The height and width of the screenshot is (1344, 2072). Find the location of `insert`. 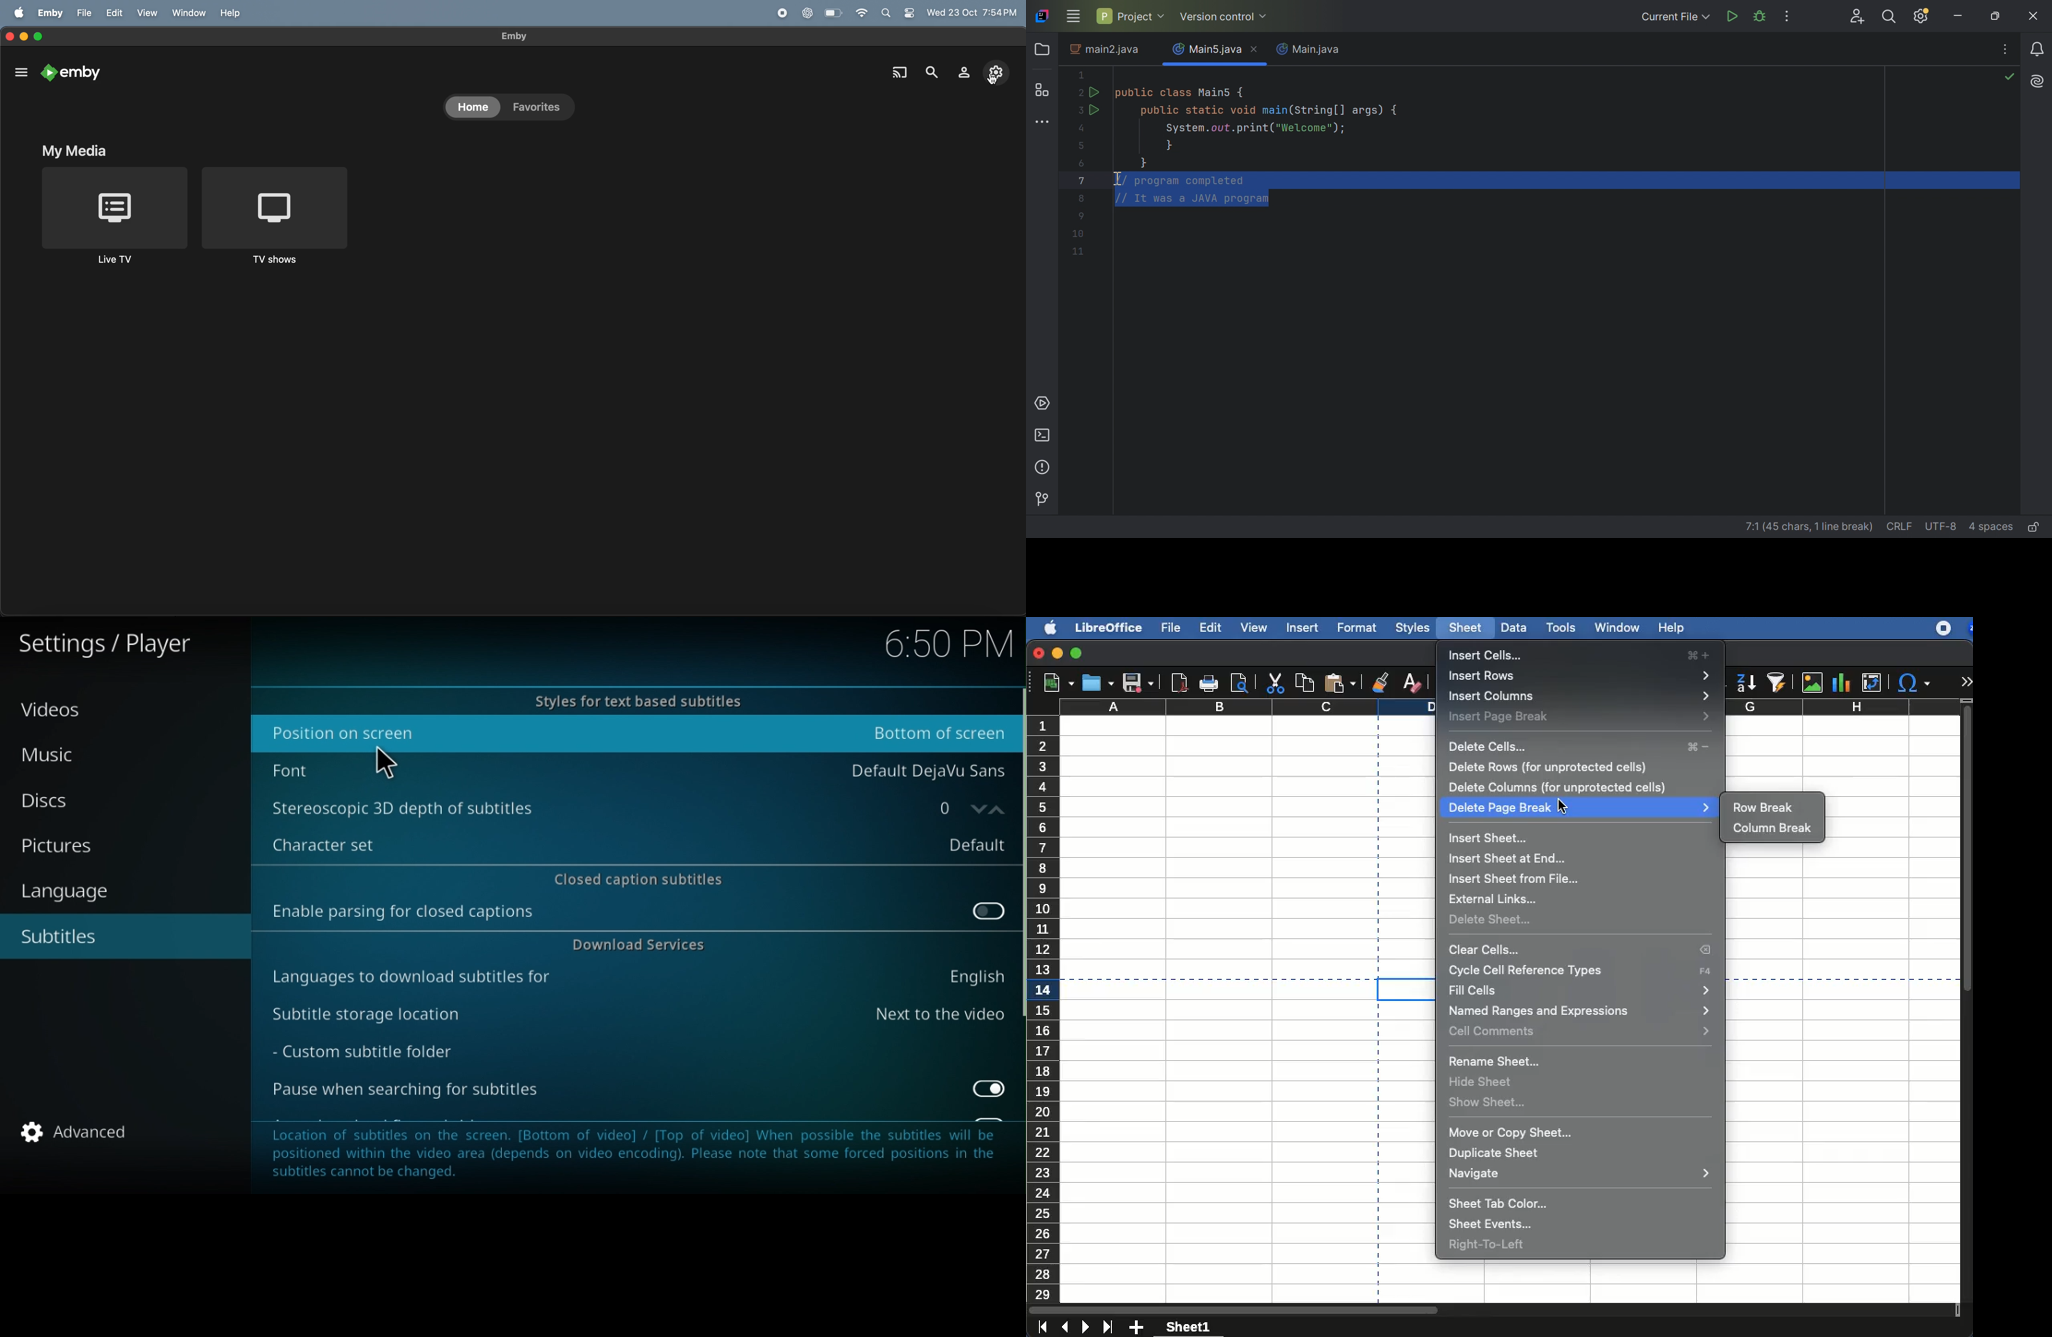

insert is located at coordinates (1304, 627).